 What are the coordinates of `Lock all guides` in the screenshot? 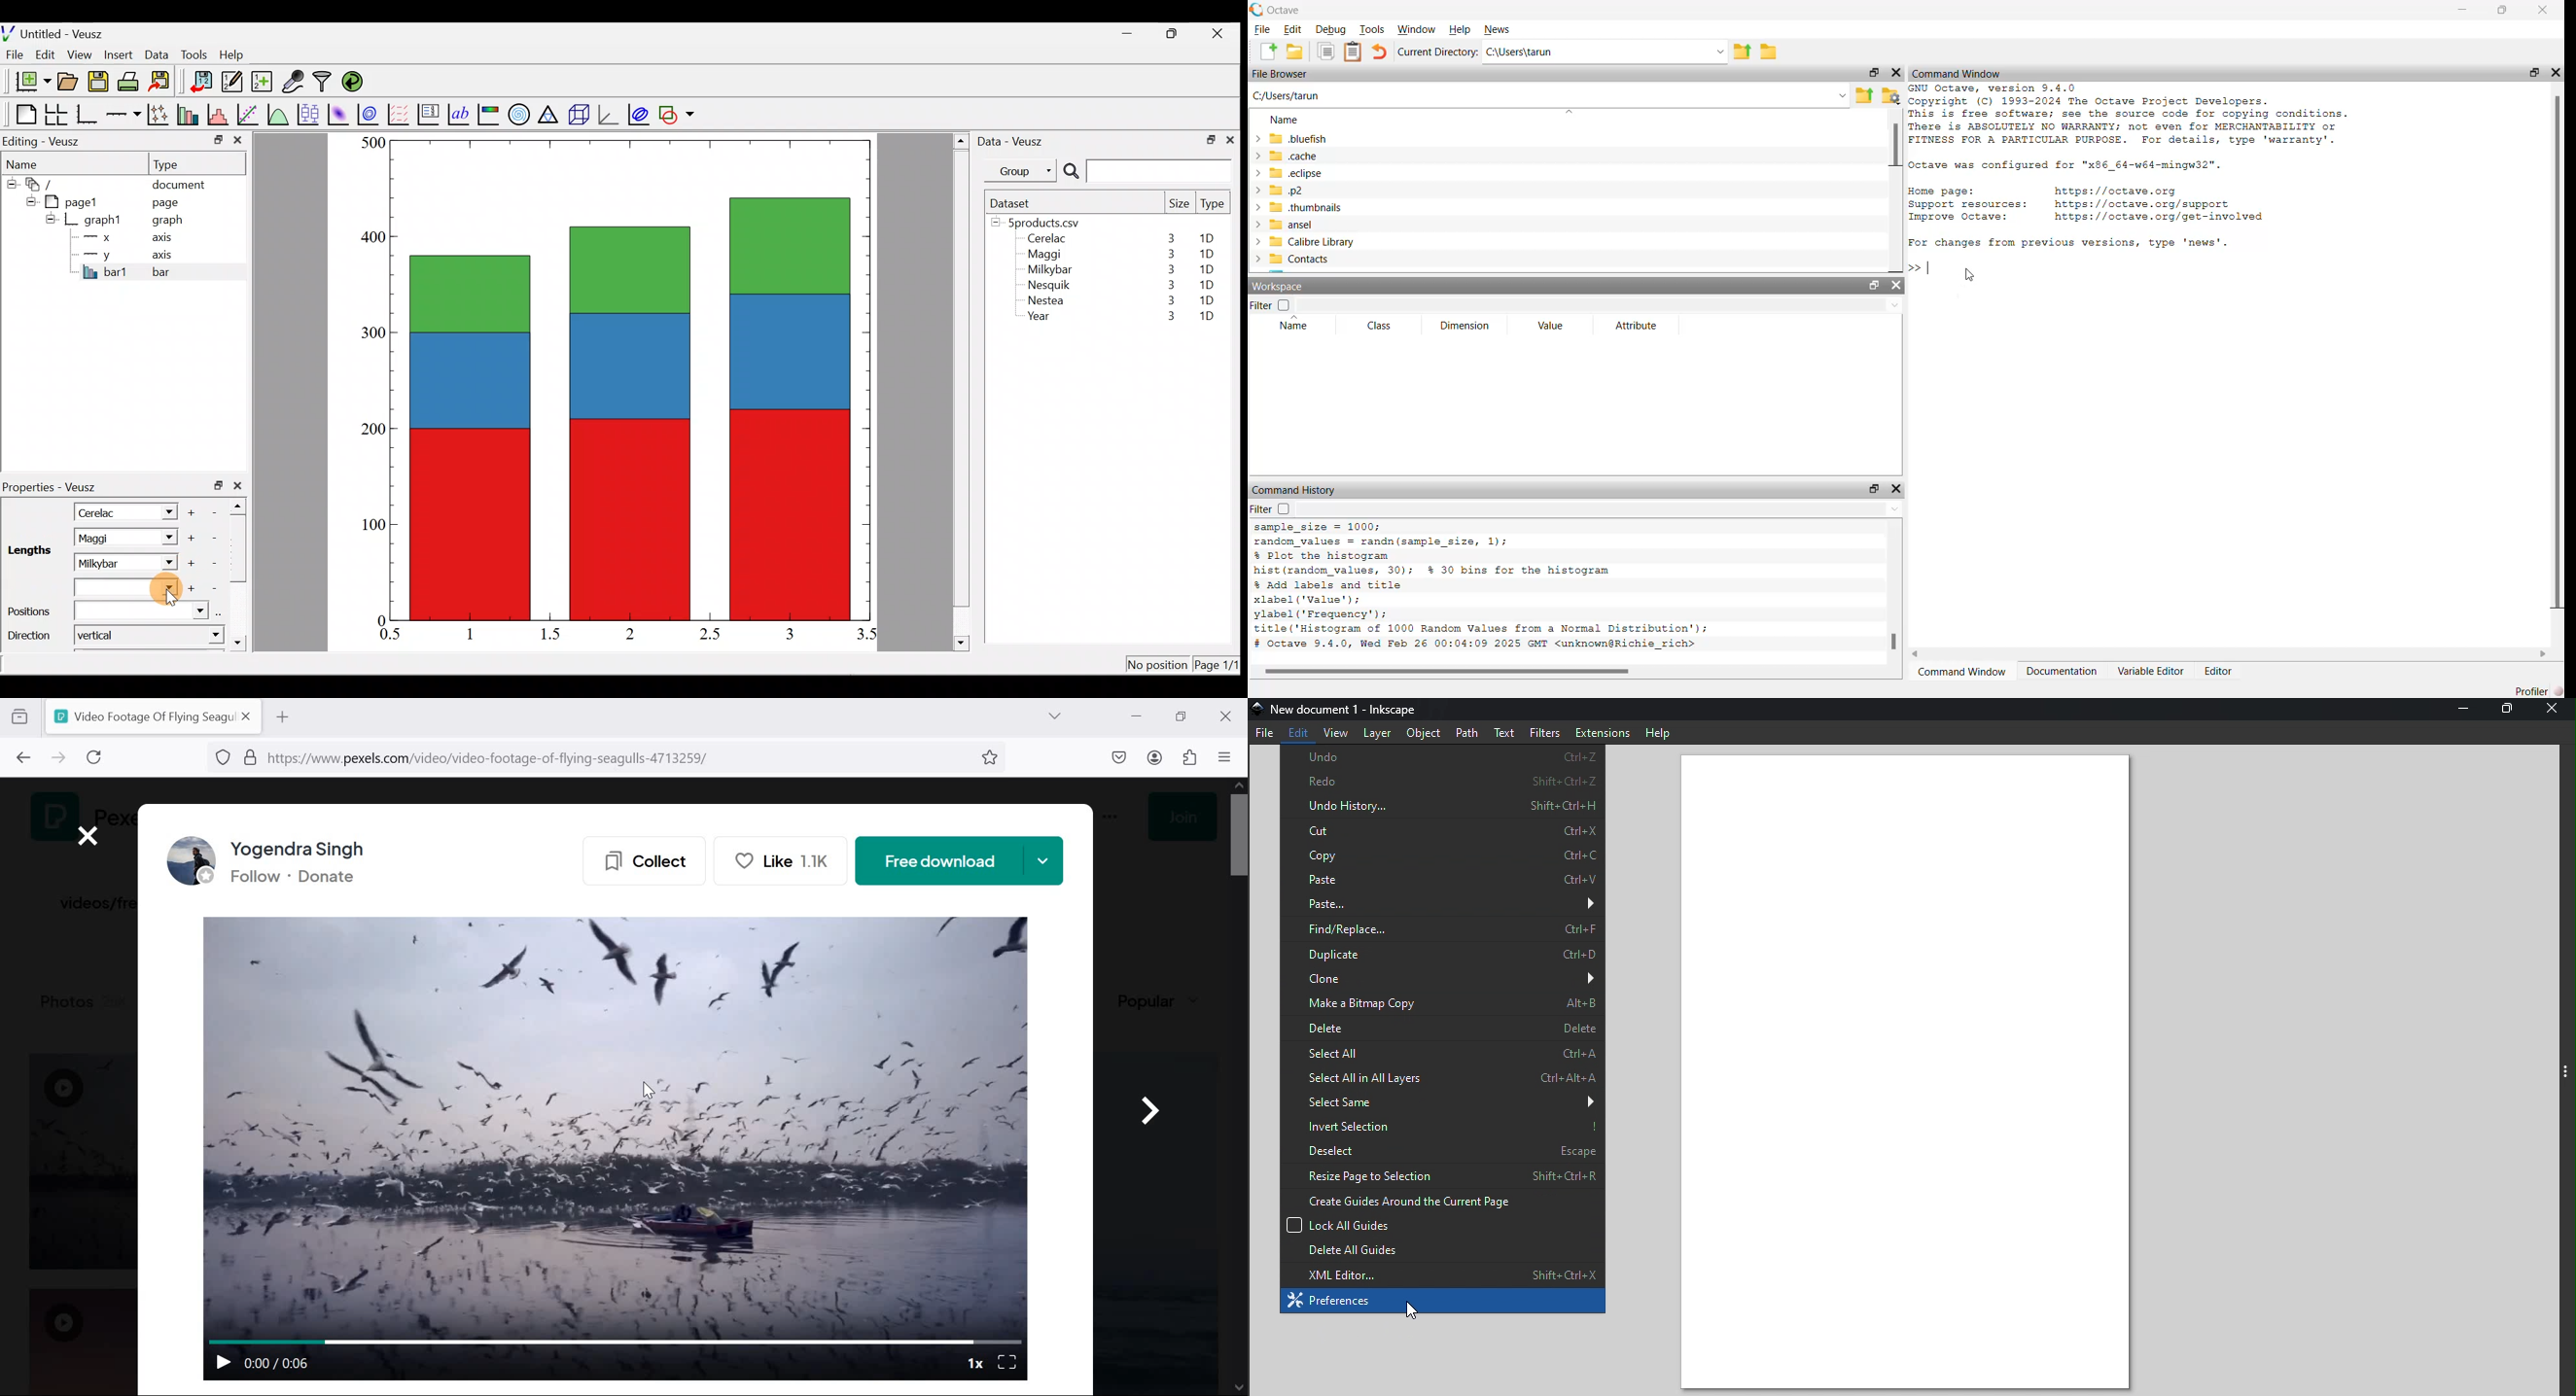 It's located at (1443, 1225).